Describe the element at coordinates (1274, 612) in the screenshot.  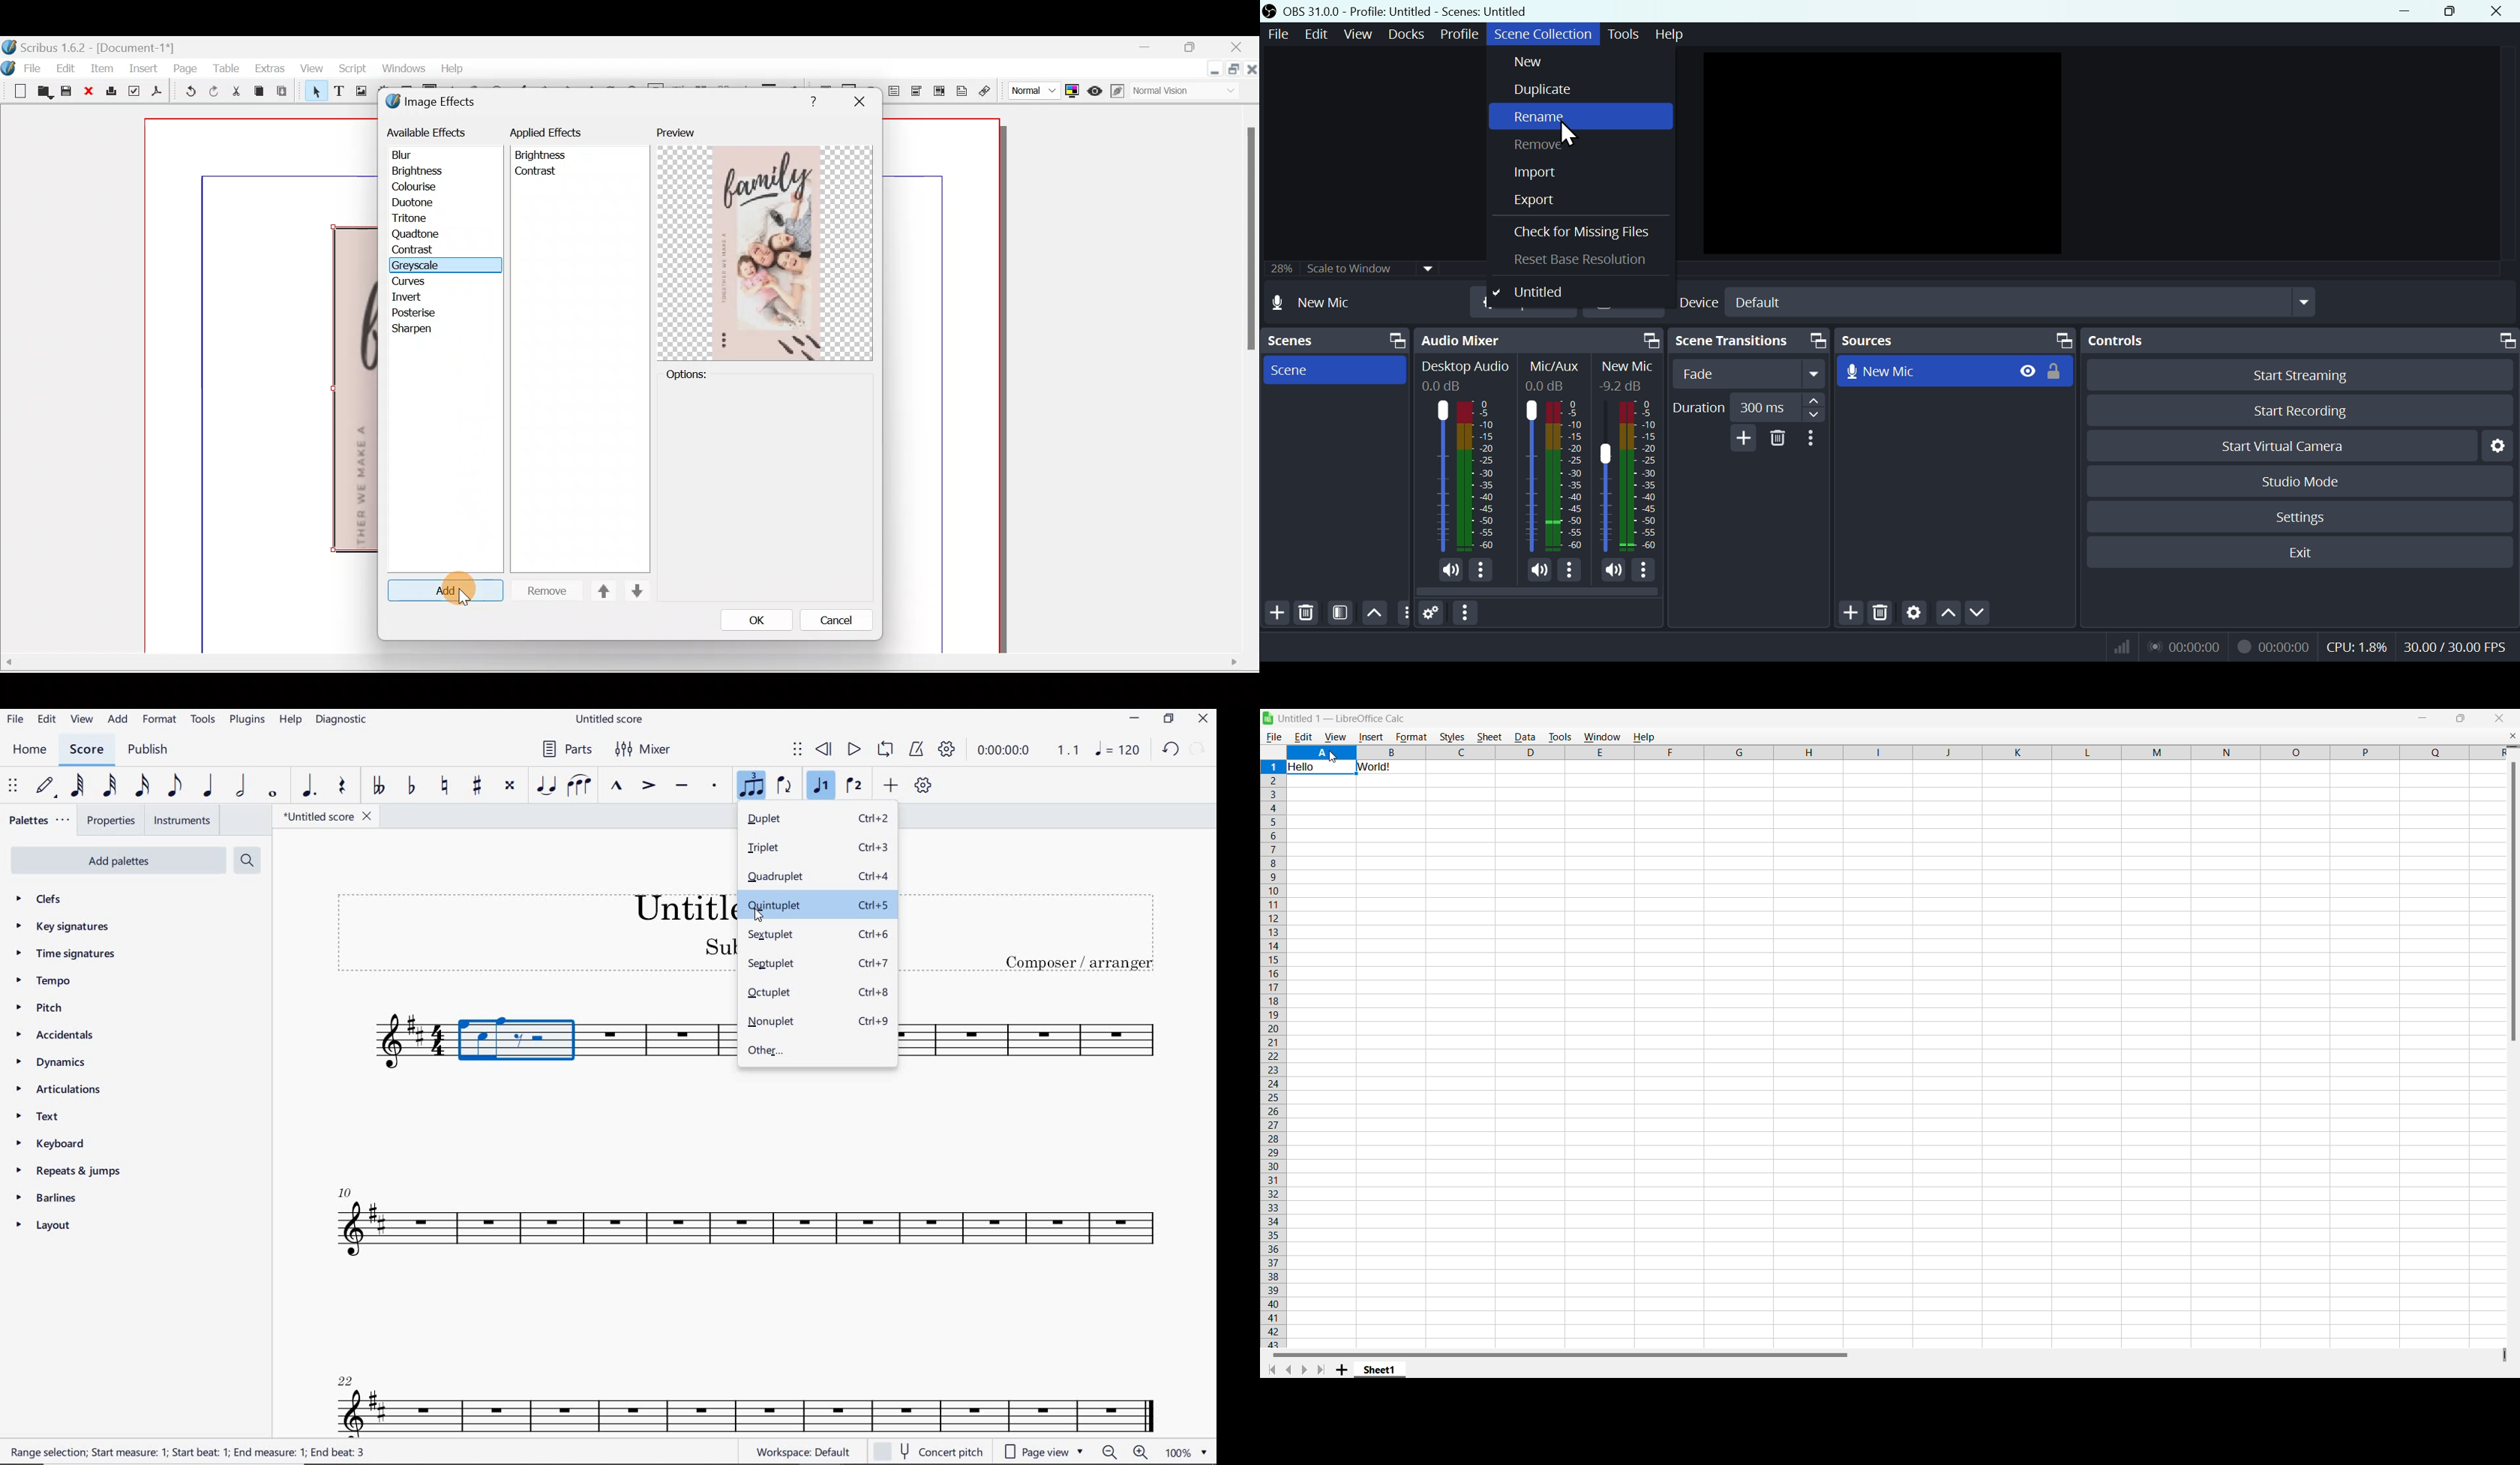
I see `Add` at that location.